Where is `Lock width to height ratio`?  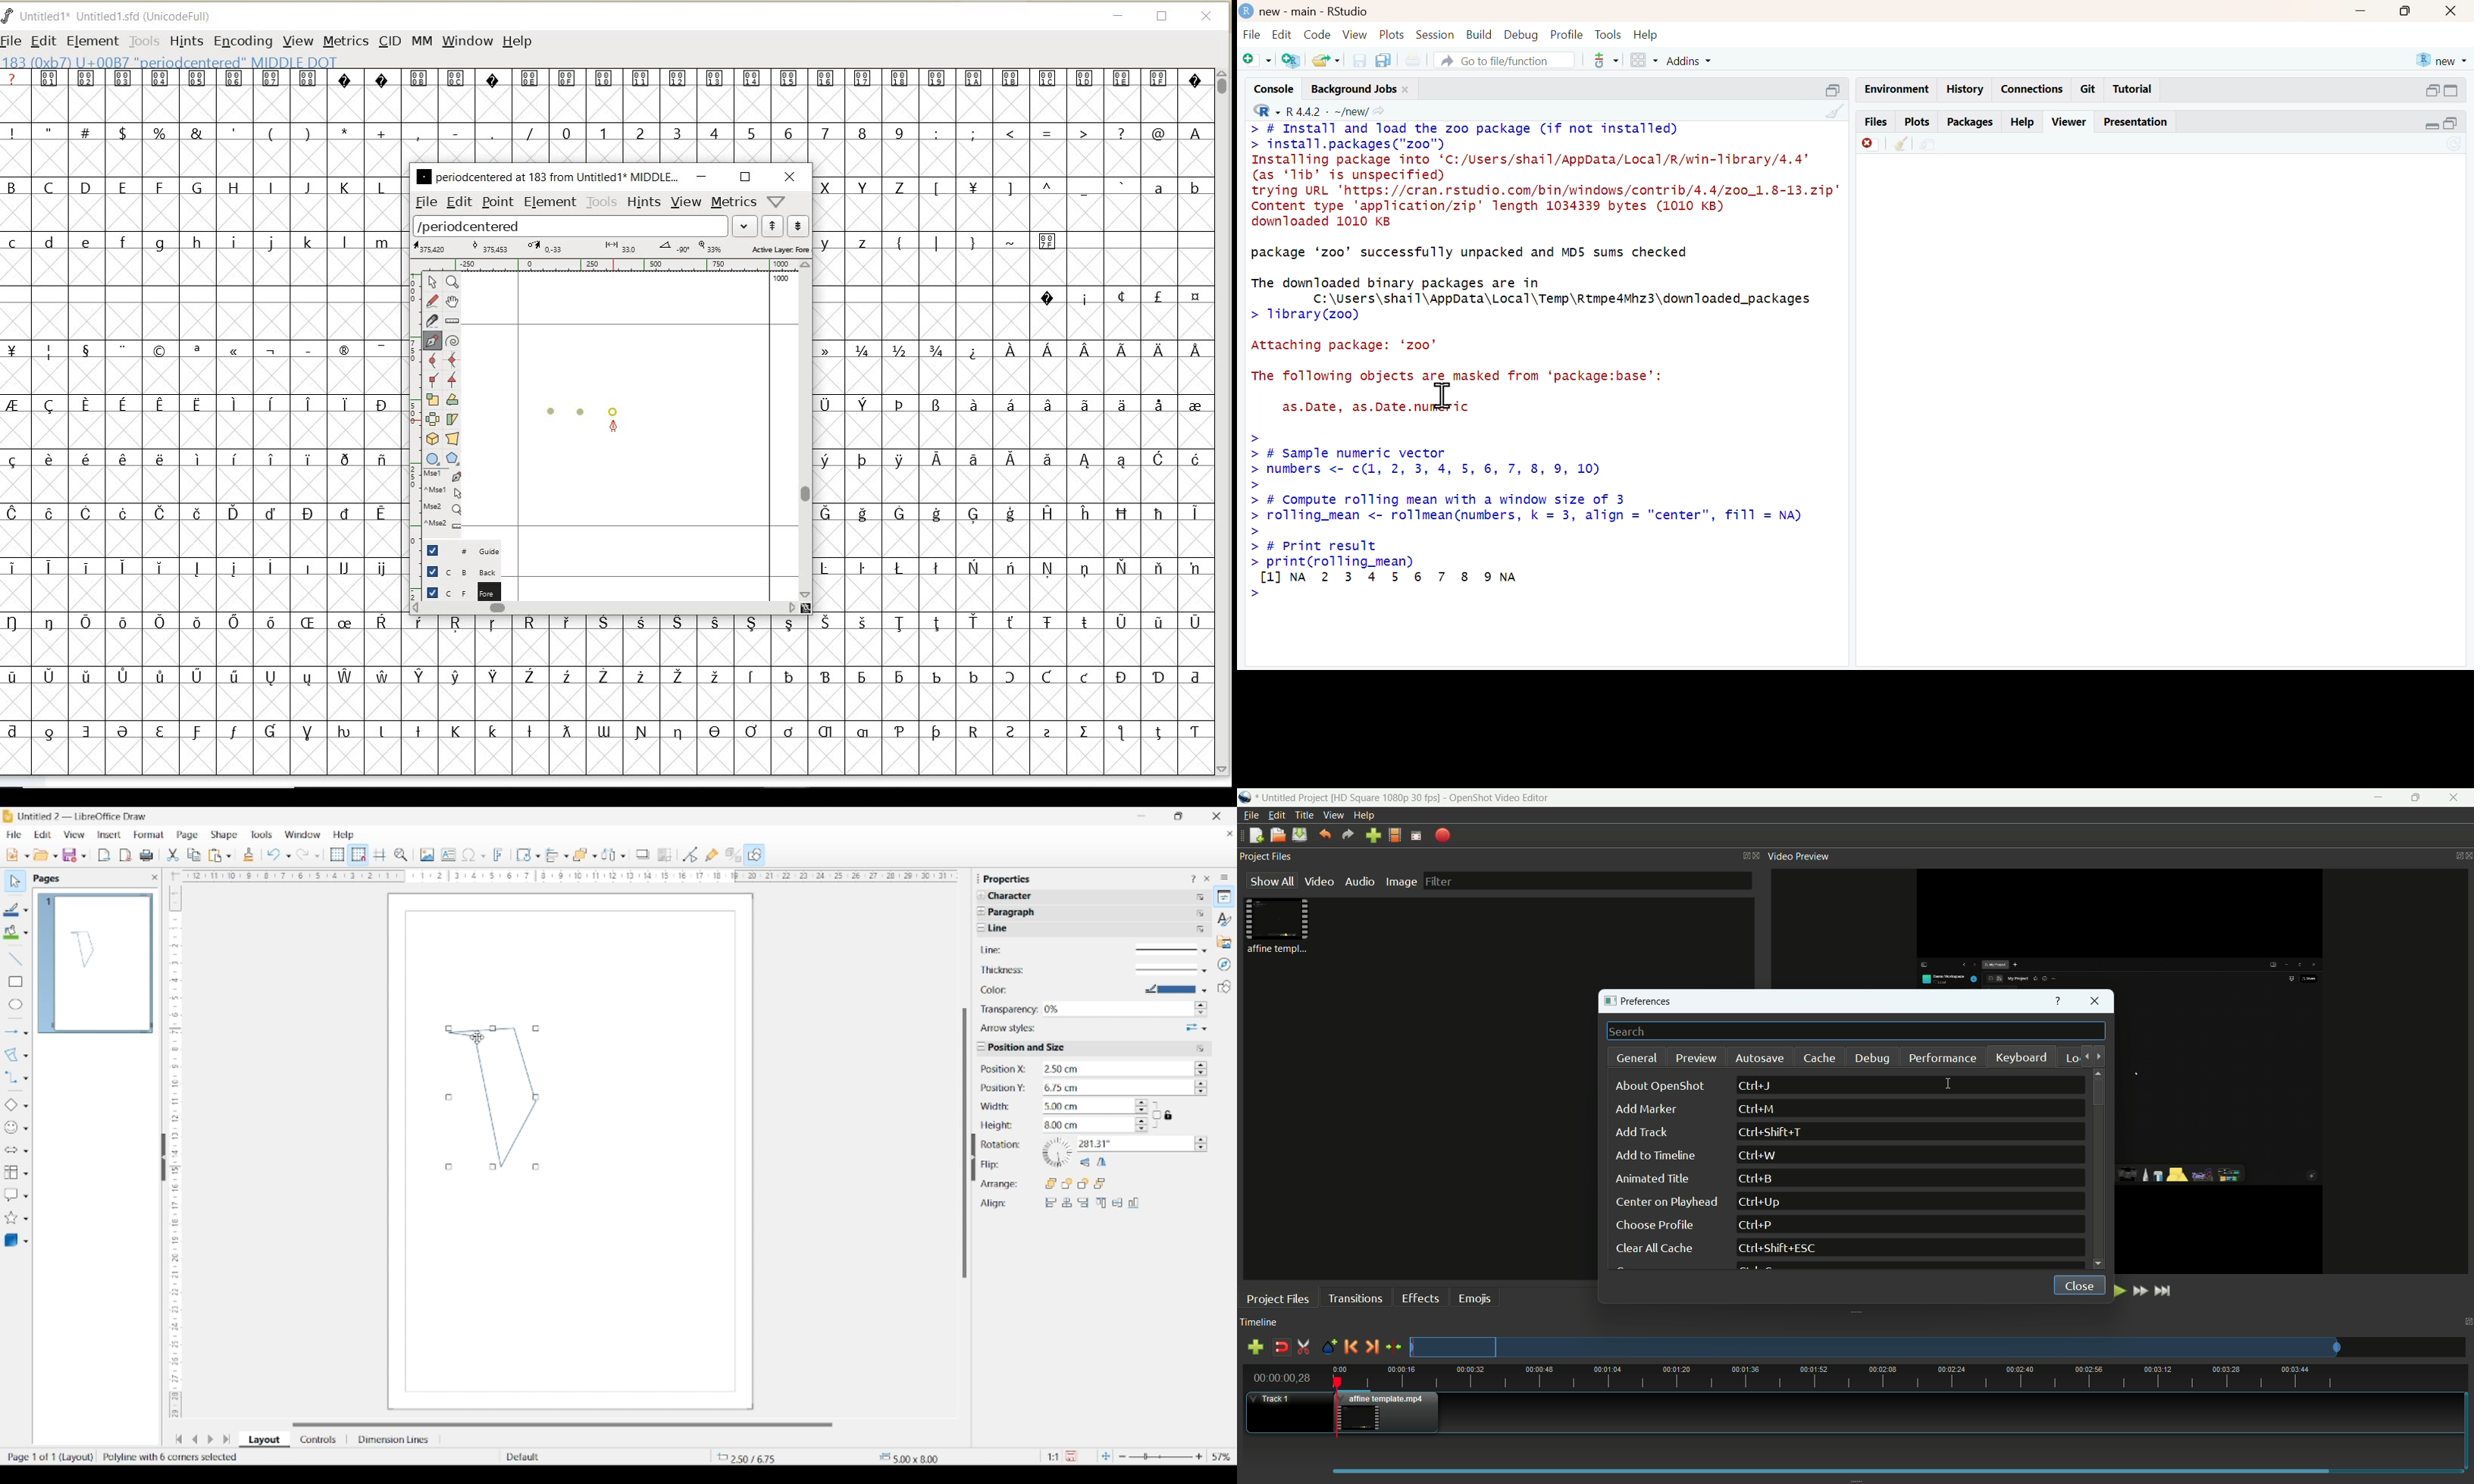
Lock width to height ratio is located at coordinates (1156, 1115).